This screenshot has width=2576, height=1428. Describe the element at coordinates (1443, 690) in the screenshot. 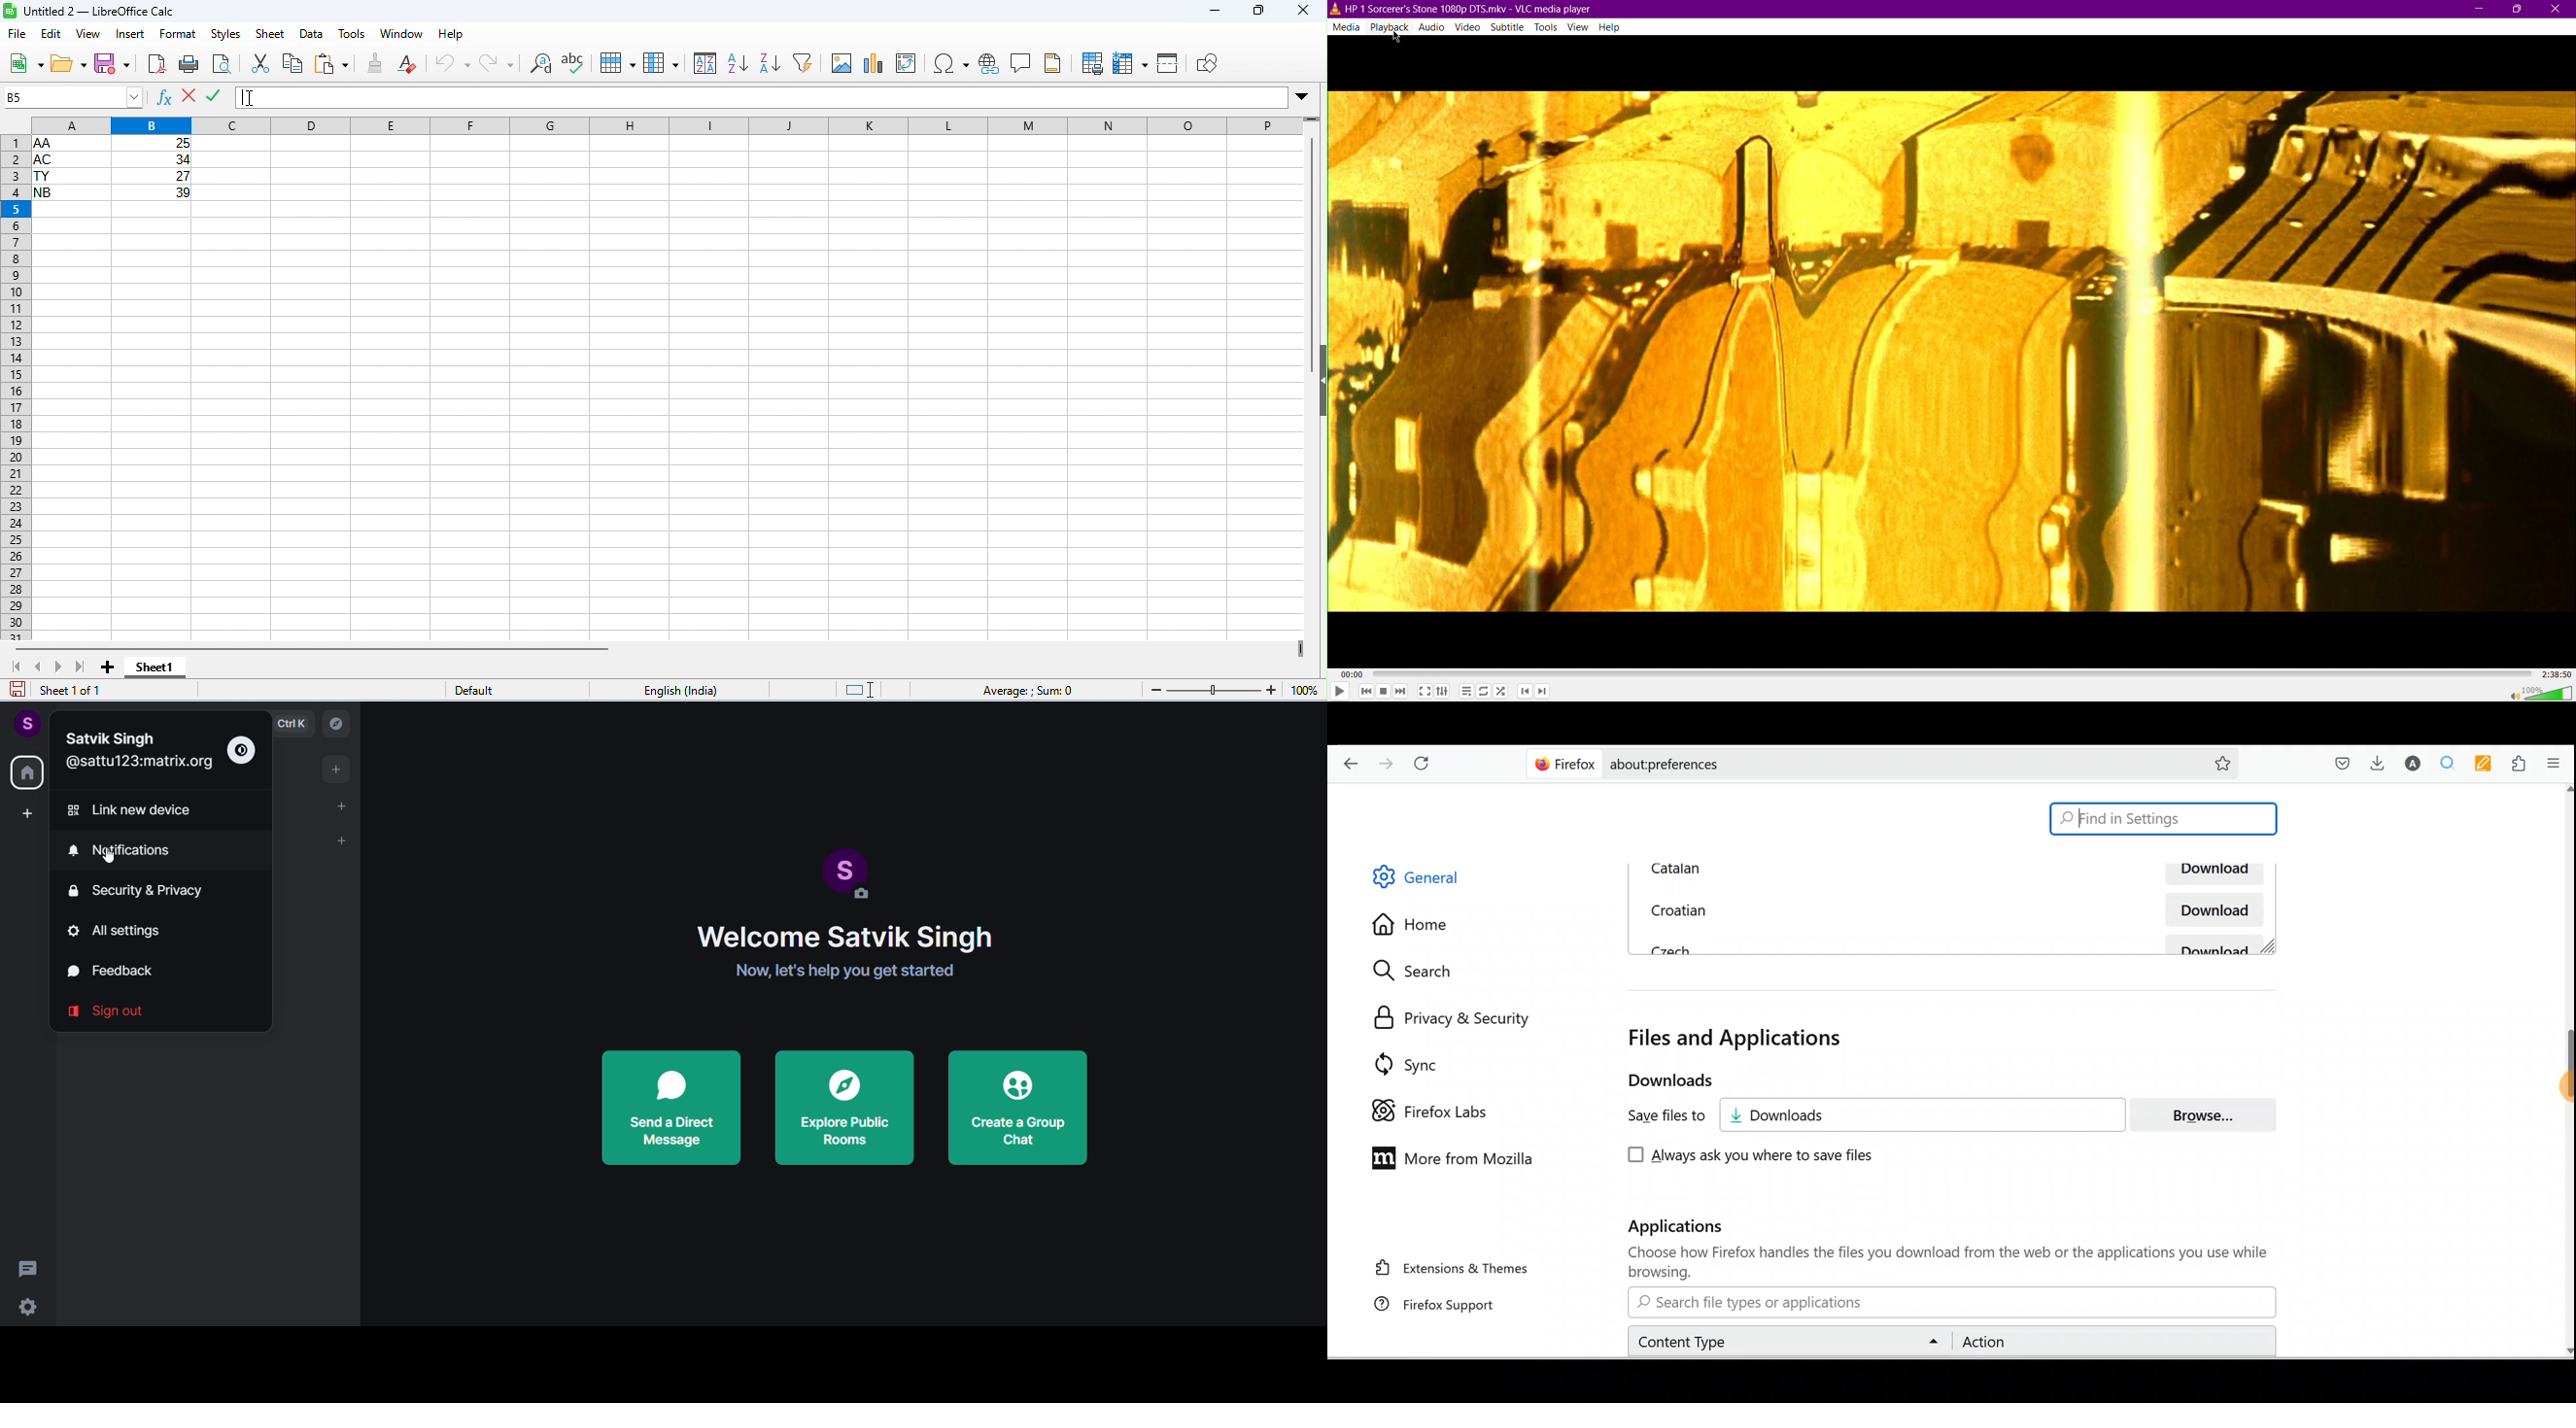

I see `Extended Settings` at that location.